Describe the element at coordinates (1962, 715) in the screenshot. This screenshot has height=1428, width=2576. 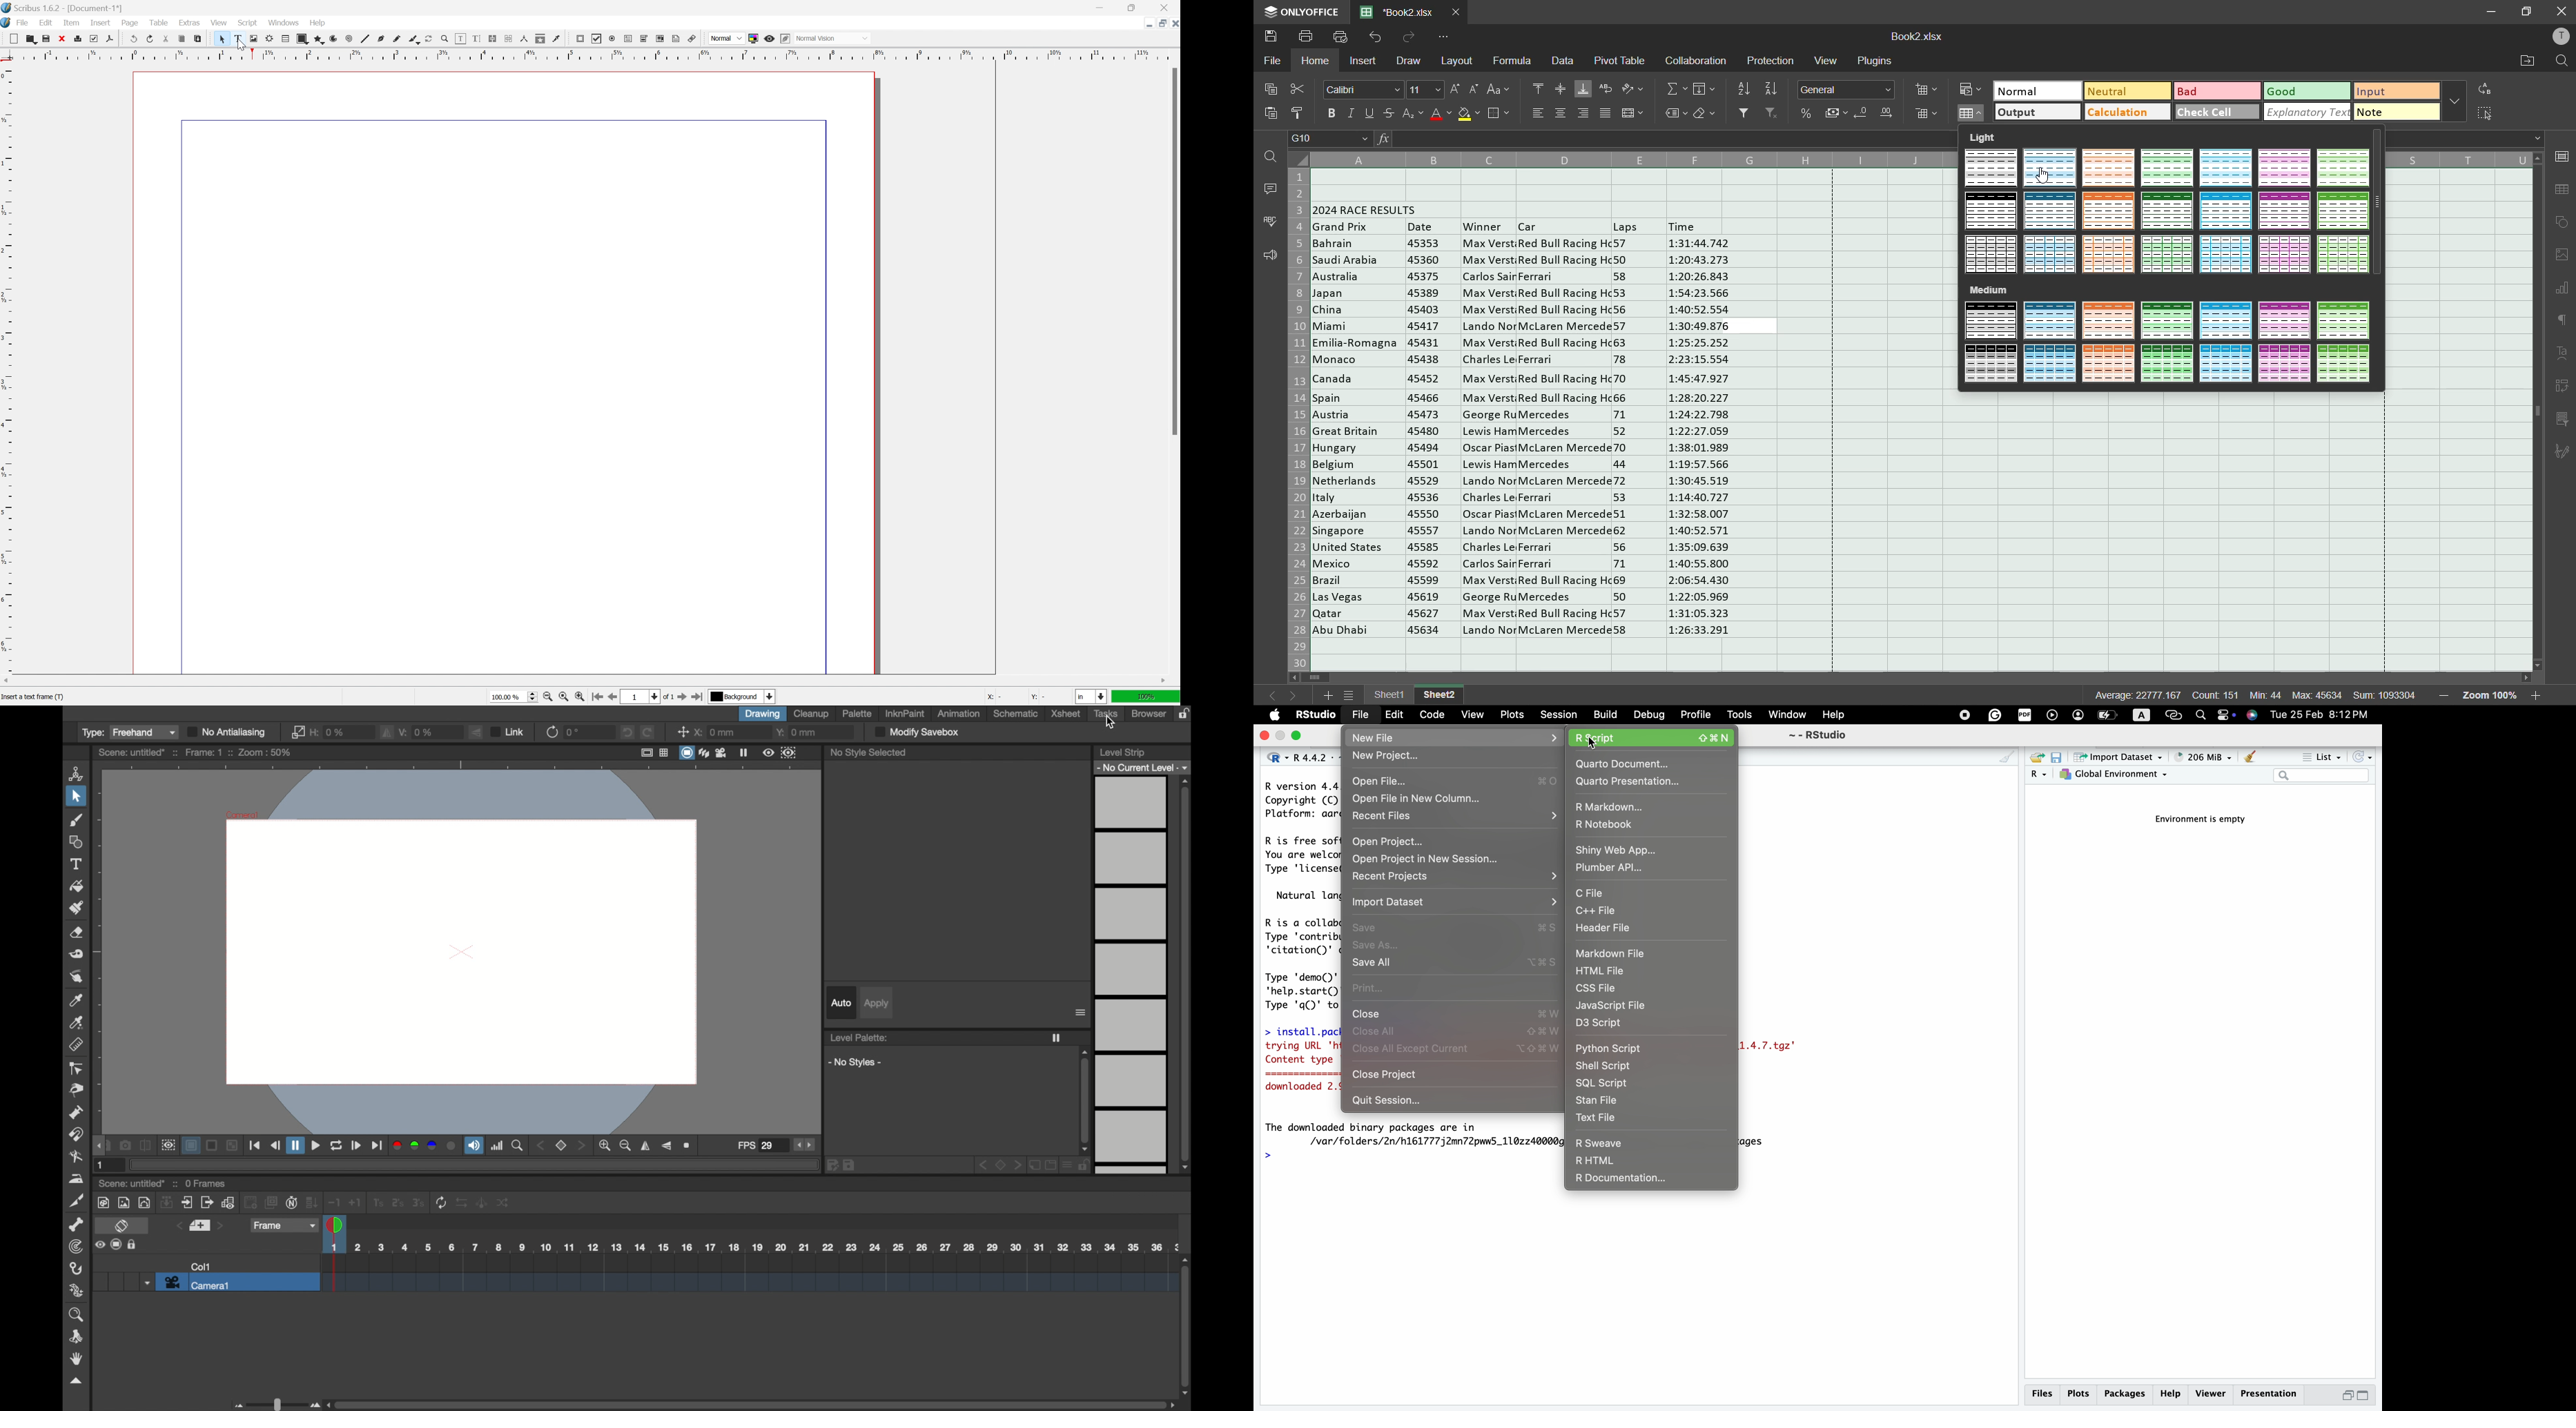
I see `stop` at that location.